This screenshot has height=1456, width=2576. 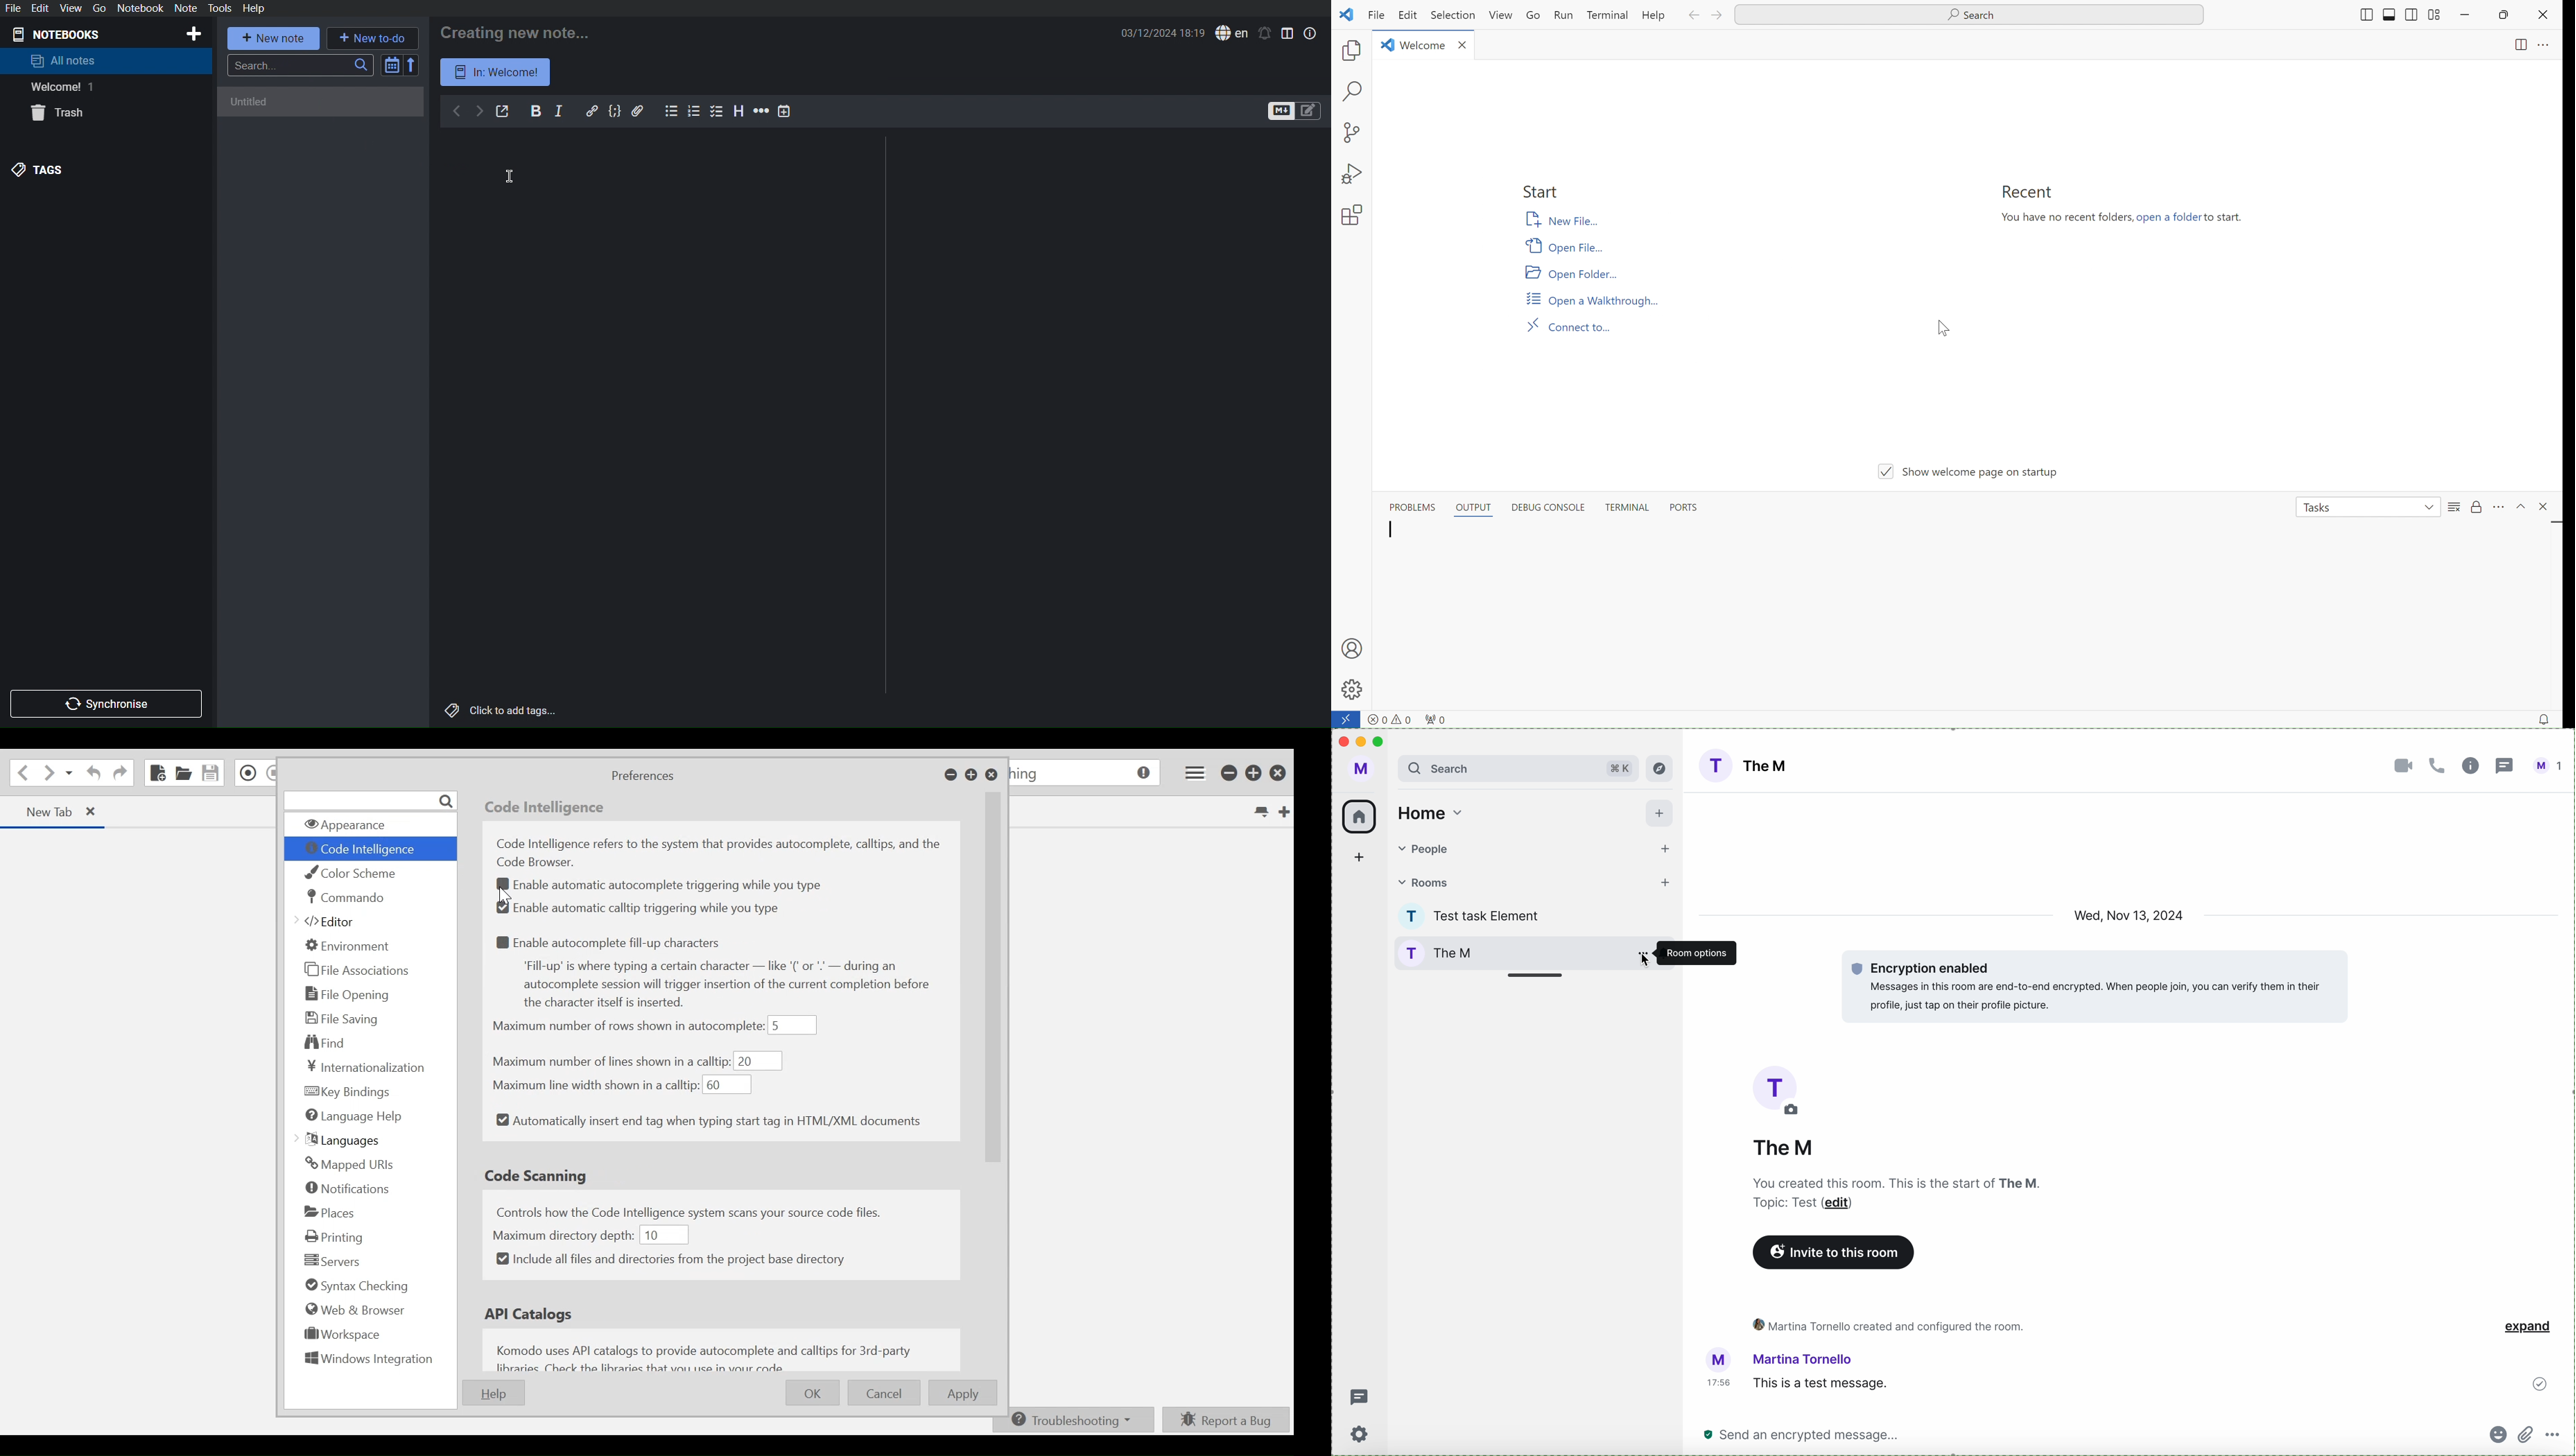 I want to click on Toggle editor layout, so click(x=1288, y=33).